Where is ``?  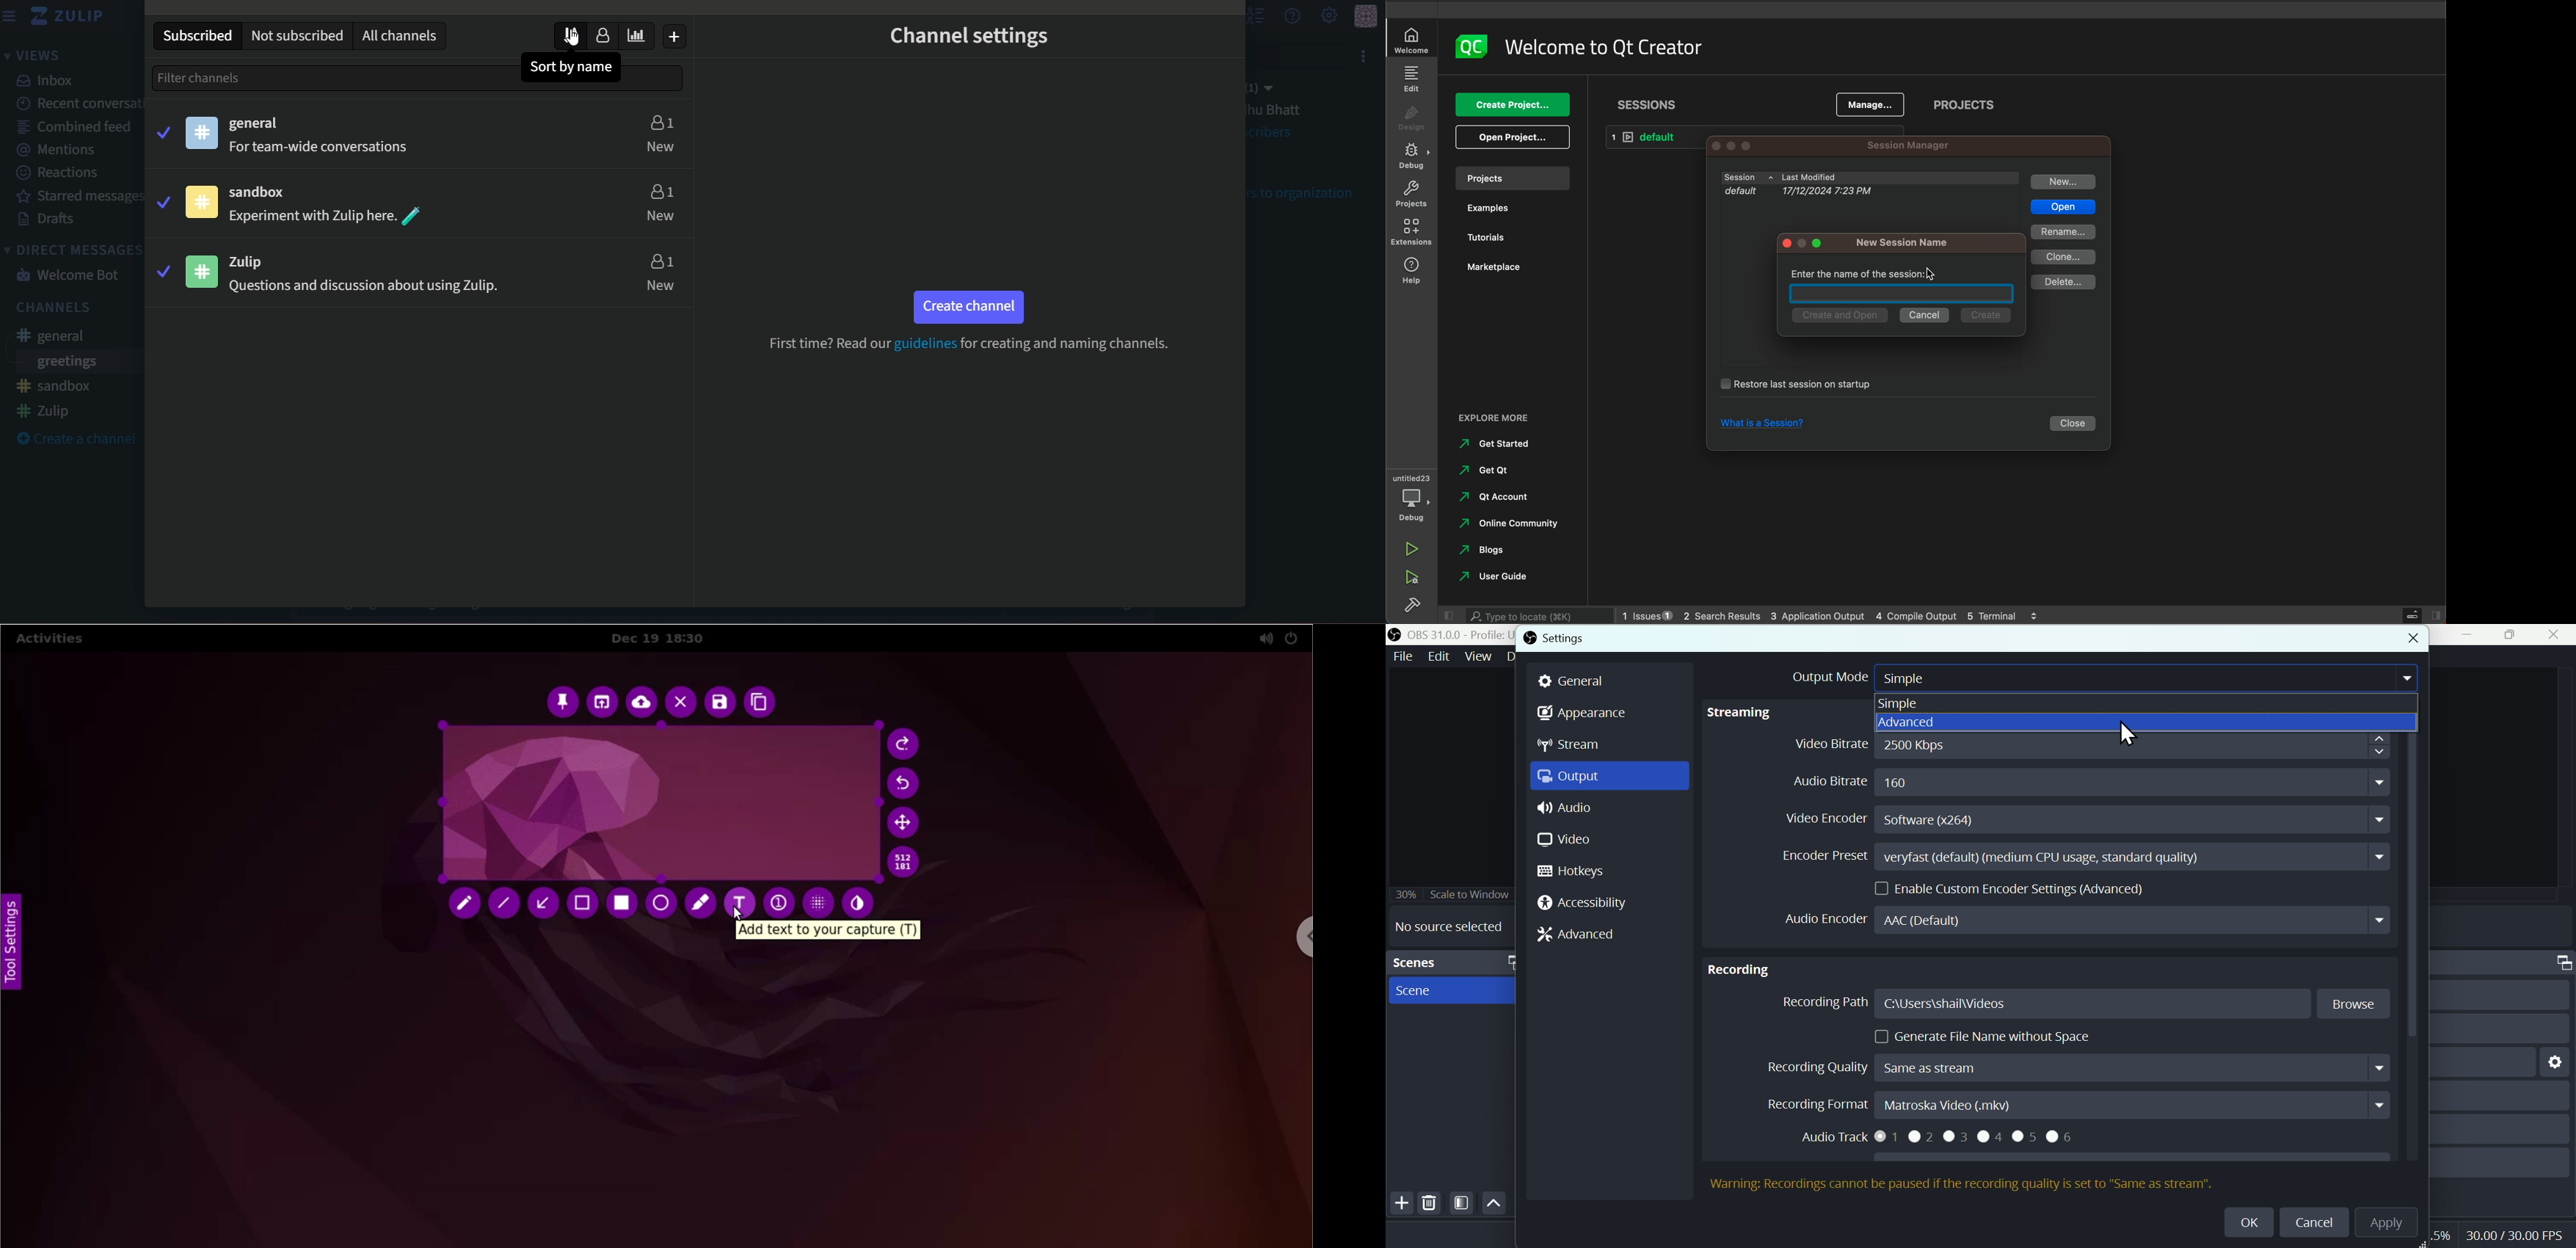  is located at coordinates (2559, 963).